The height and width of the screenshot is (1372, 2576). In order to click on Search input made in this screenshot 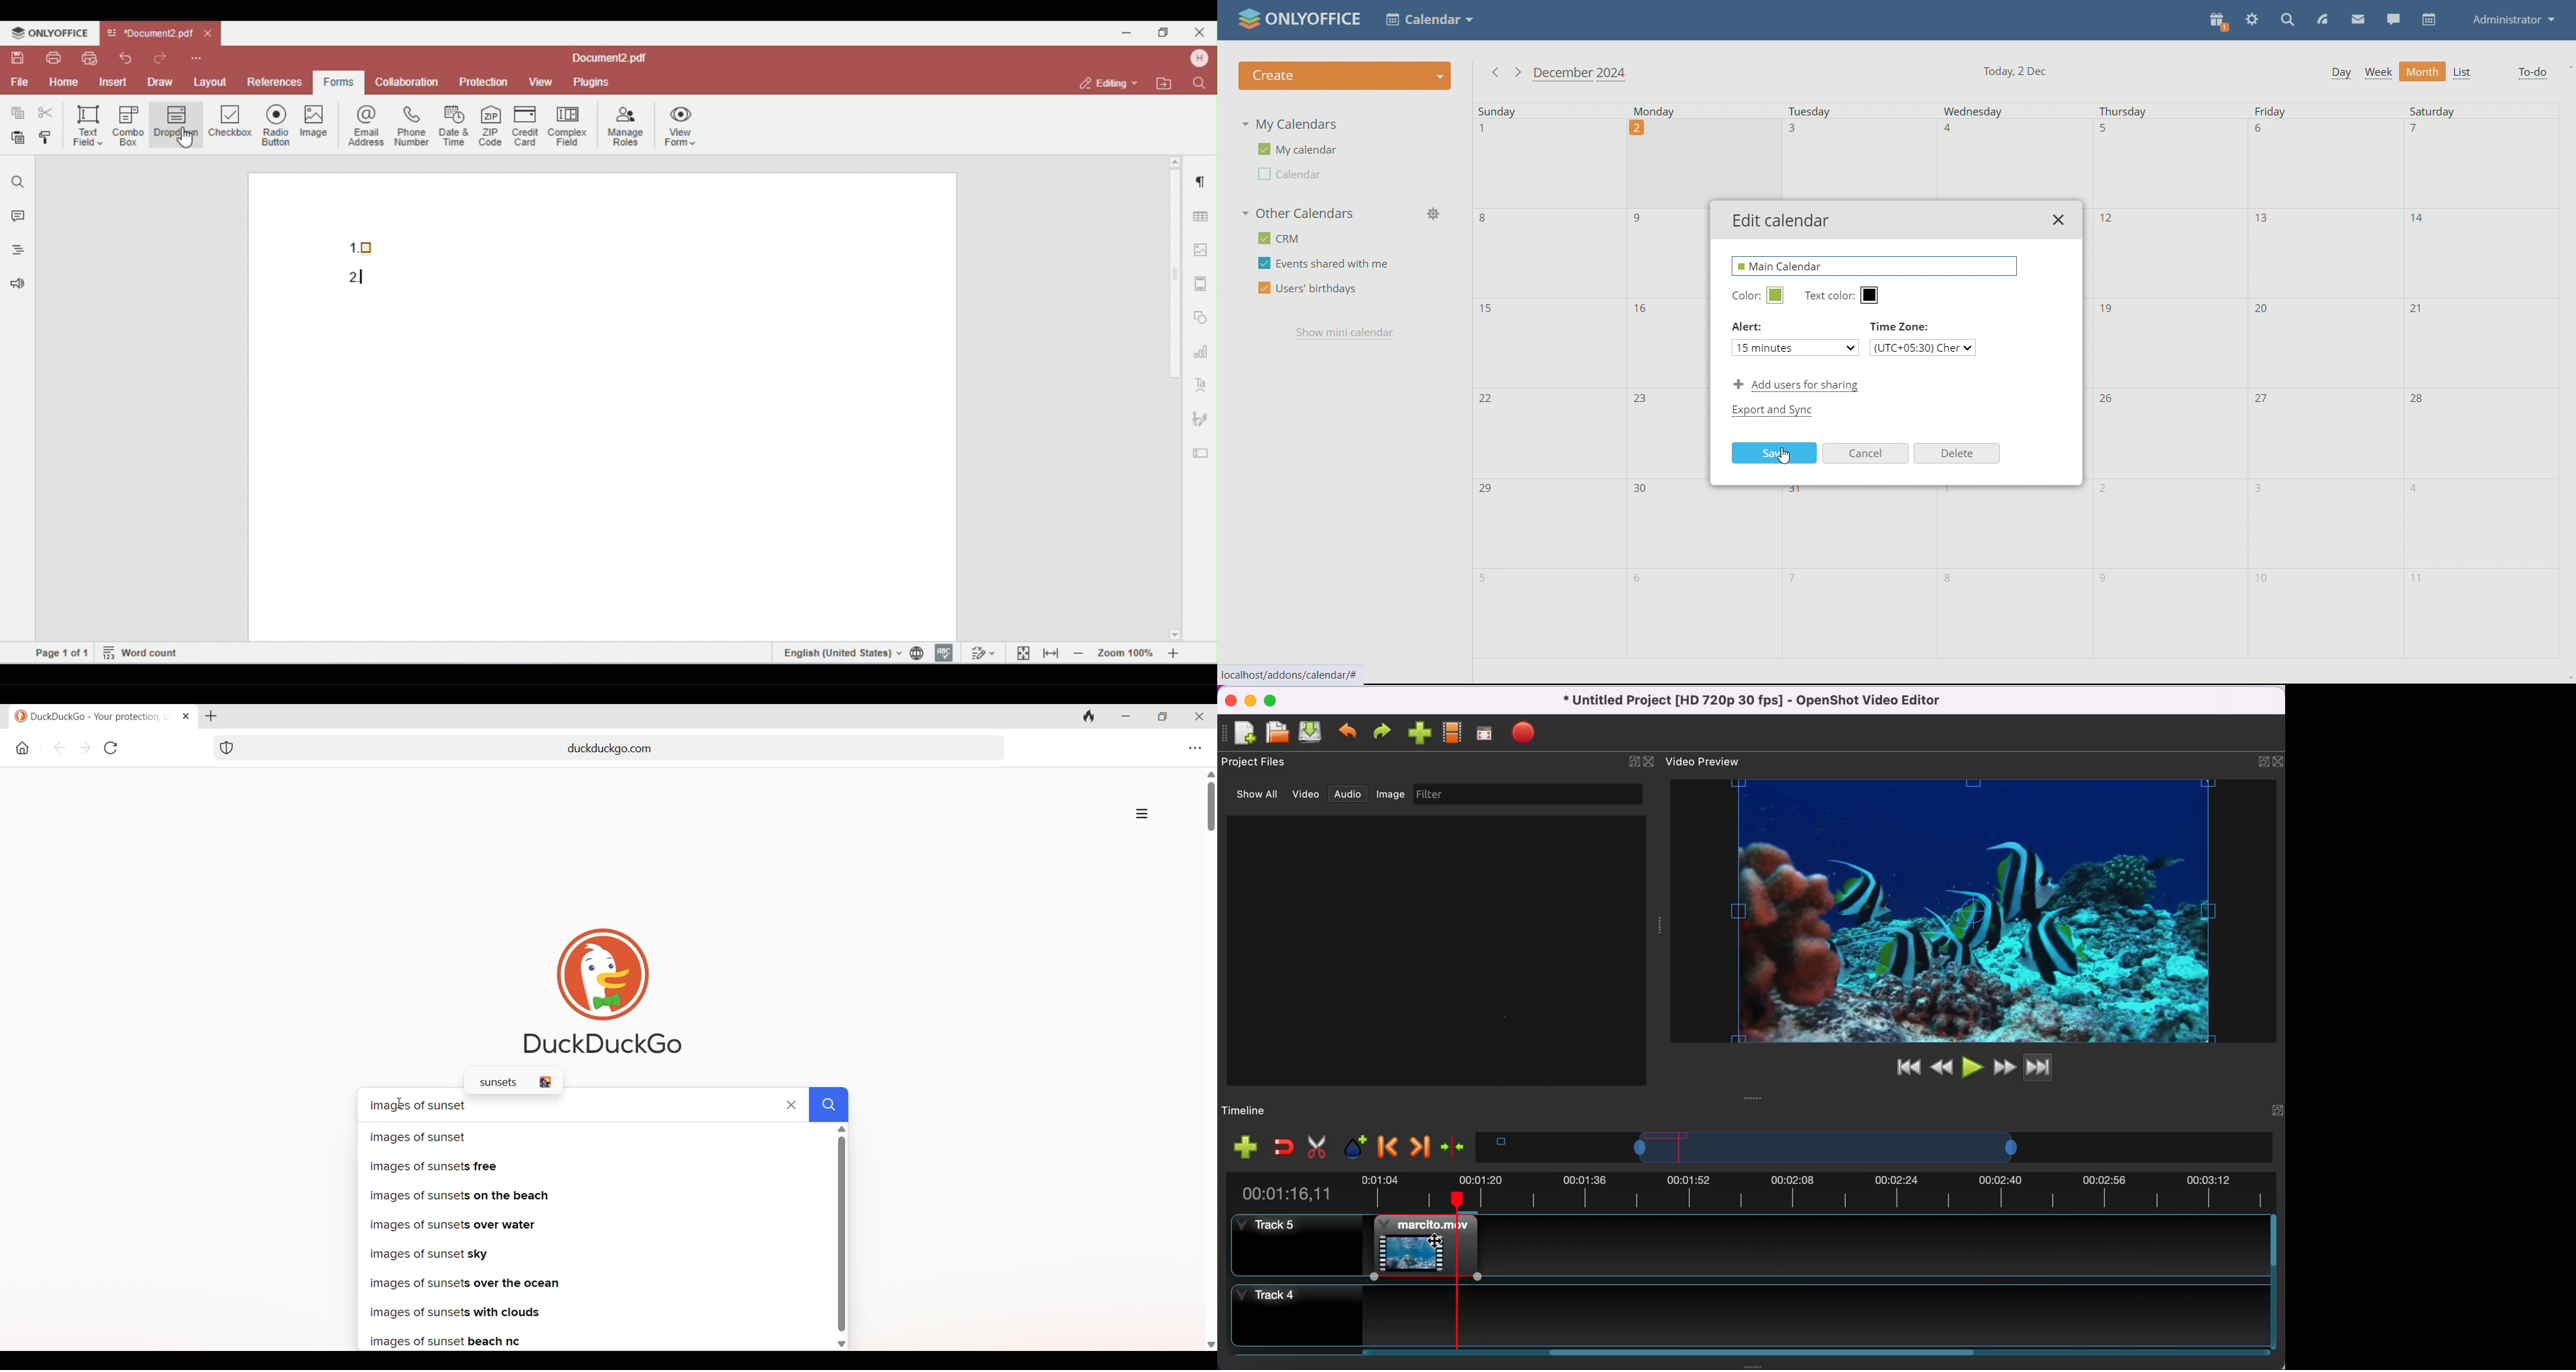, I will do `click(829, 1105)`.